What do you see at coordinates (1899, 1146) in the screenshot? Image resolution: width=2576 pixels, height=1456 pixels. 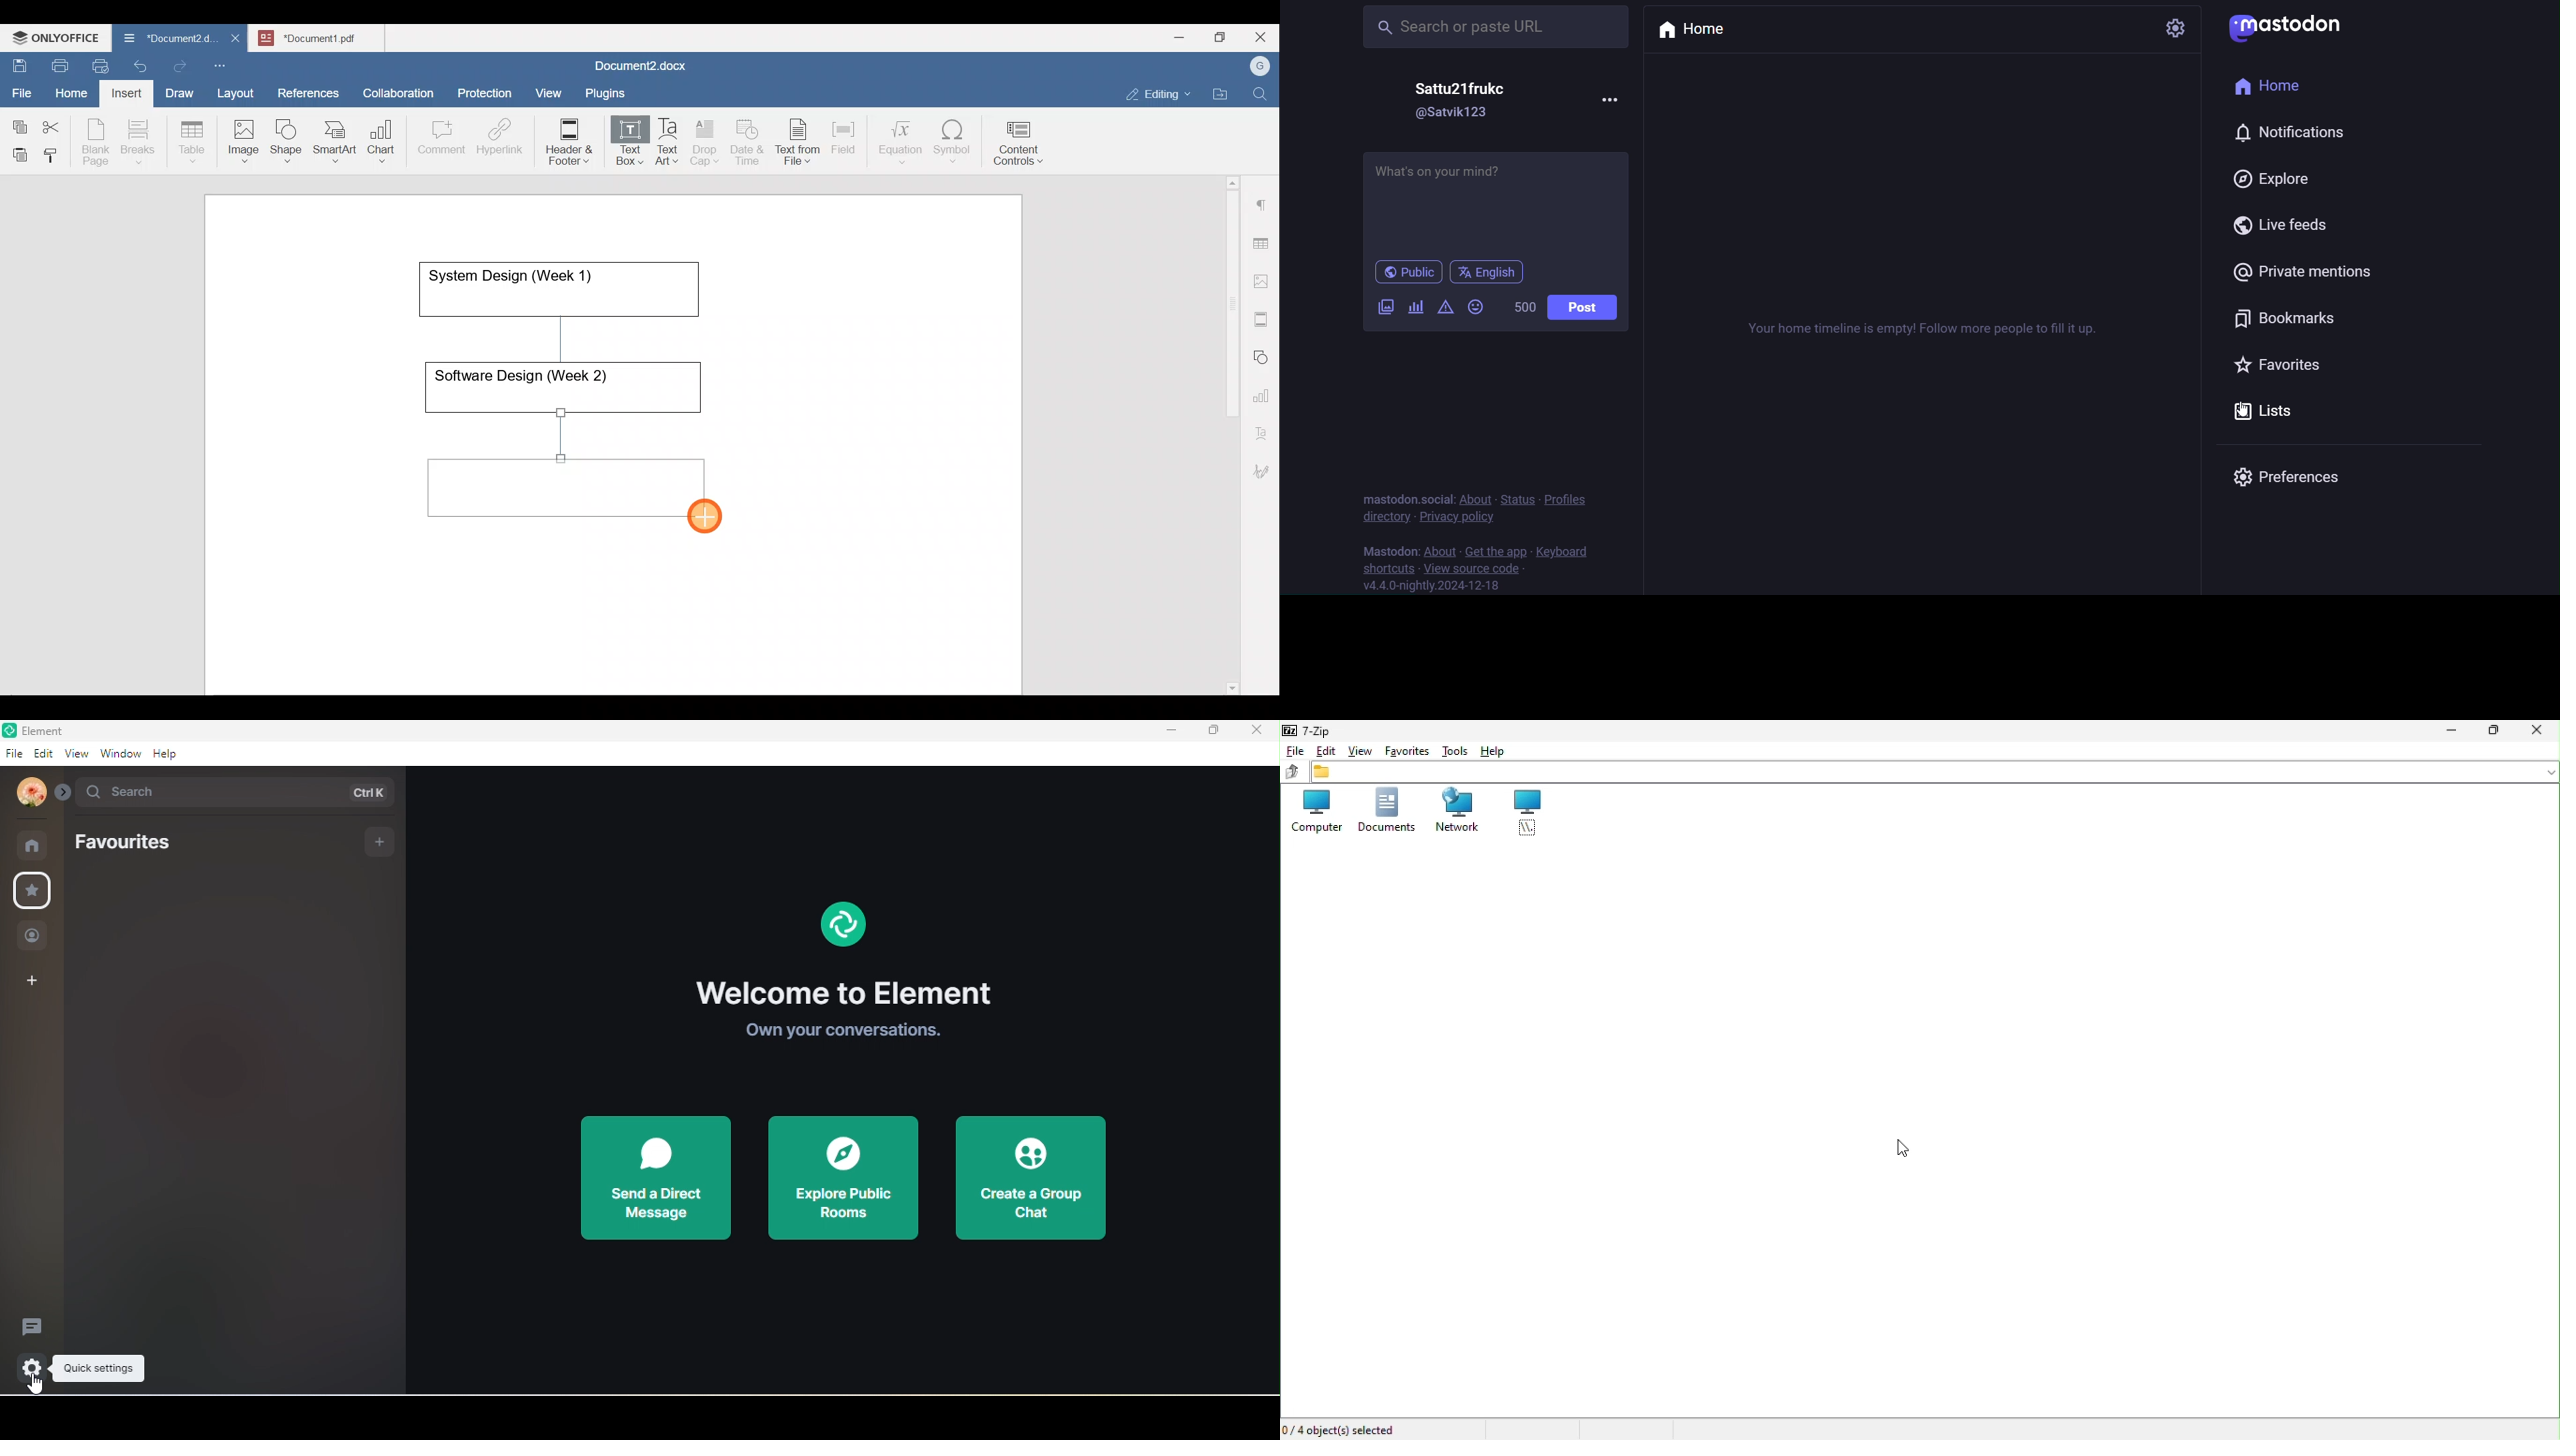 I see `cursor` at bounding box center [1899, 1146].